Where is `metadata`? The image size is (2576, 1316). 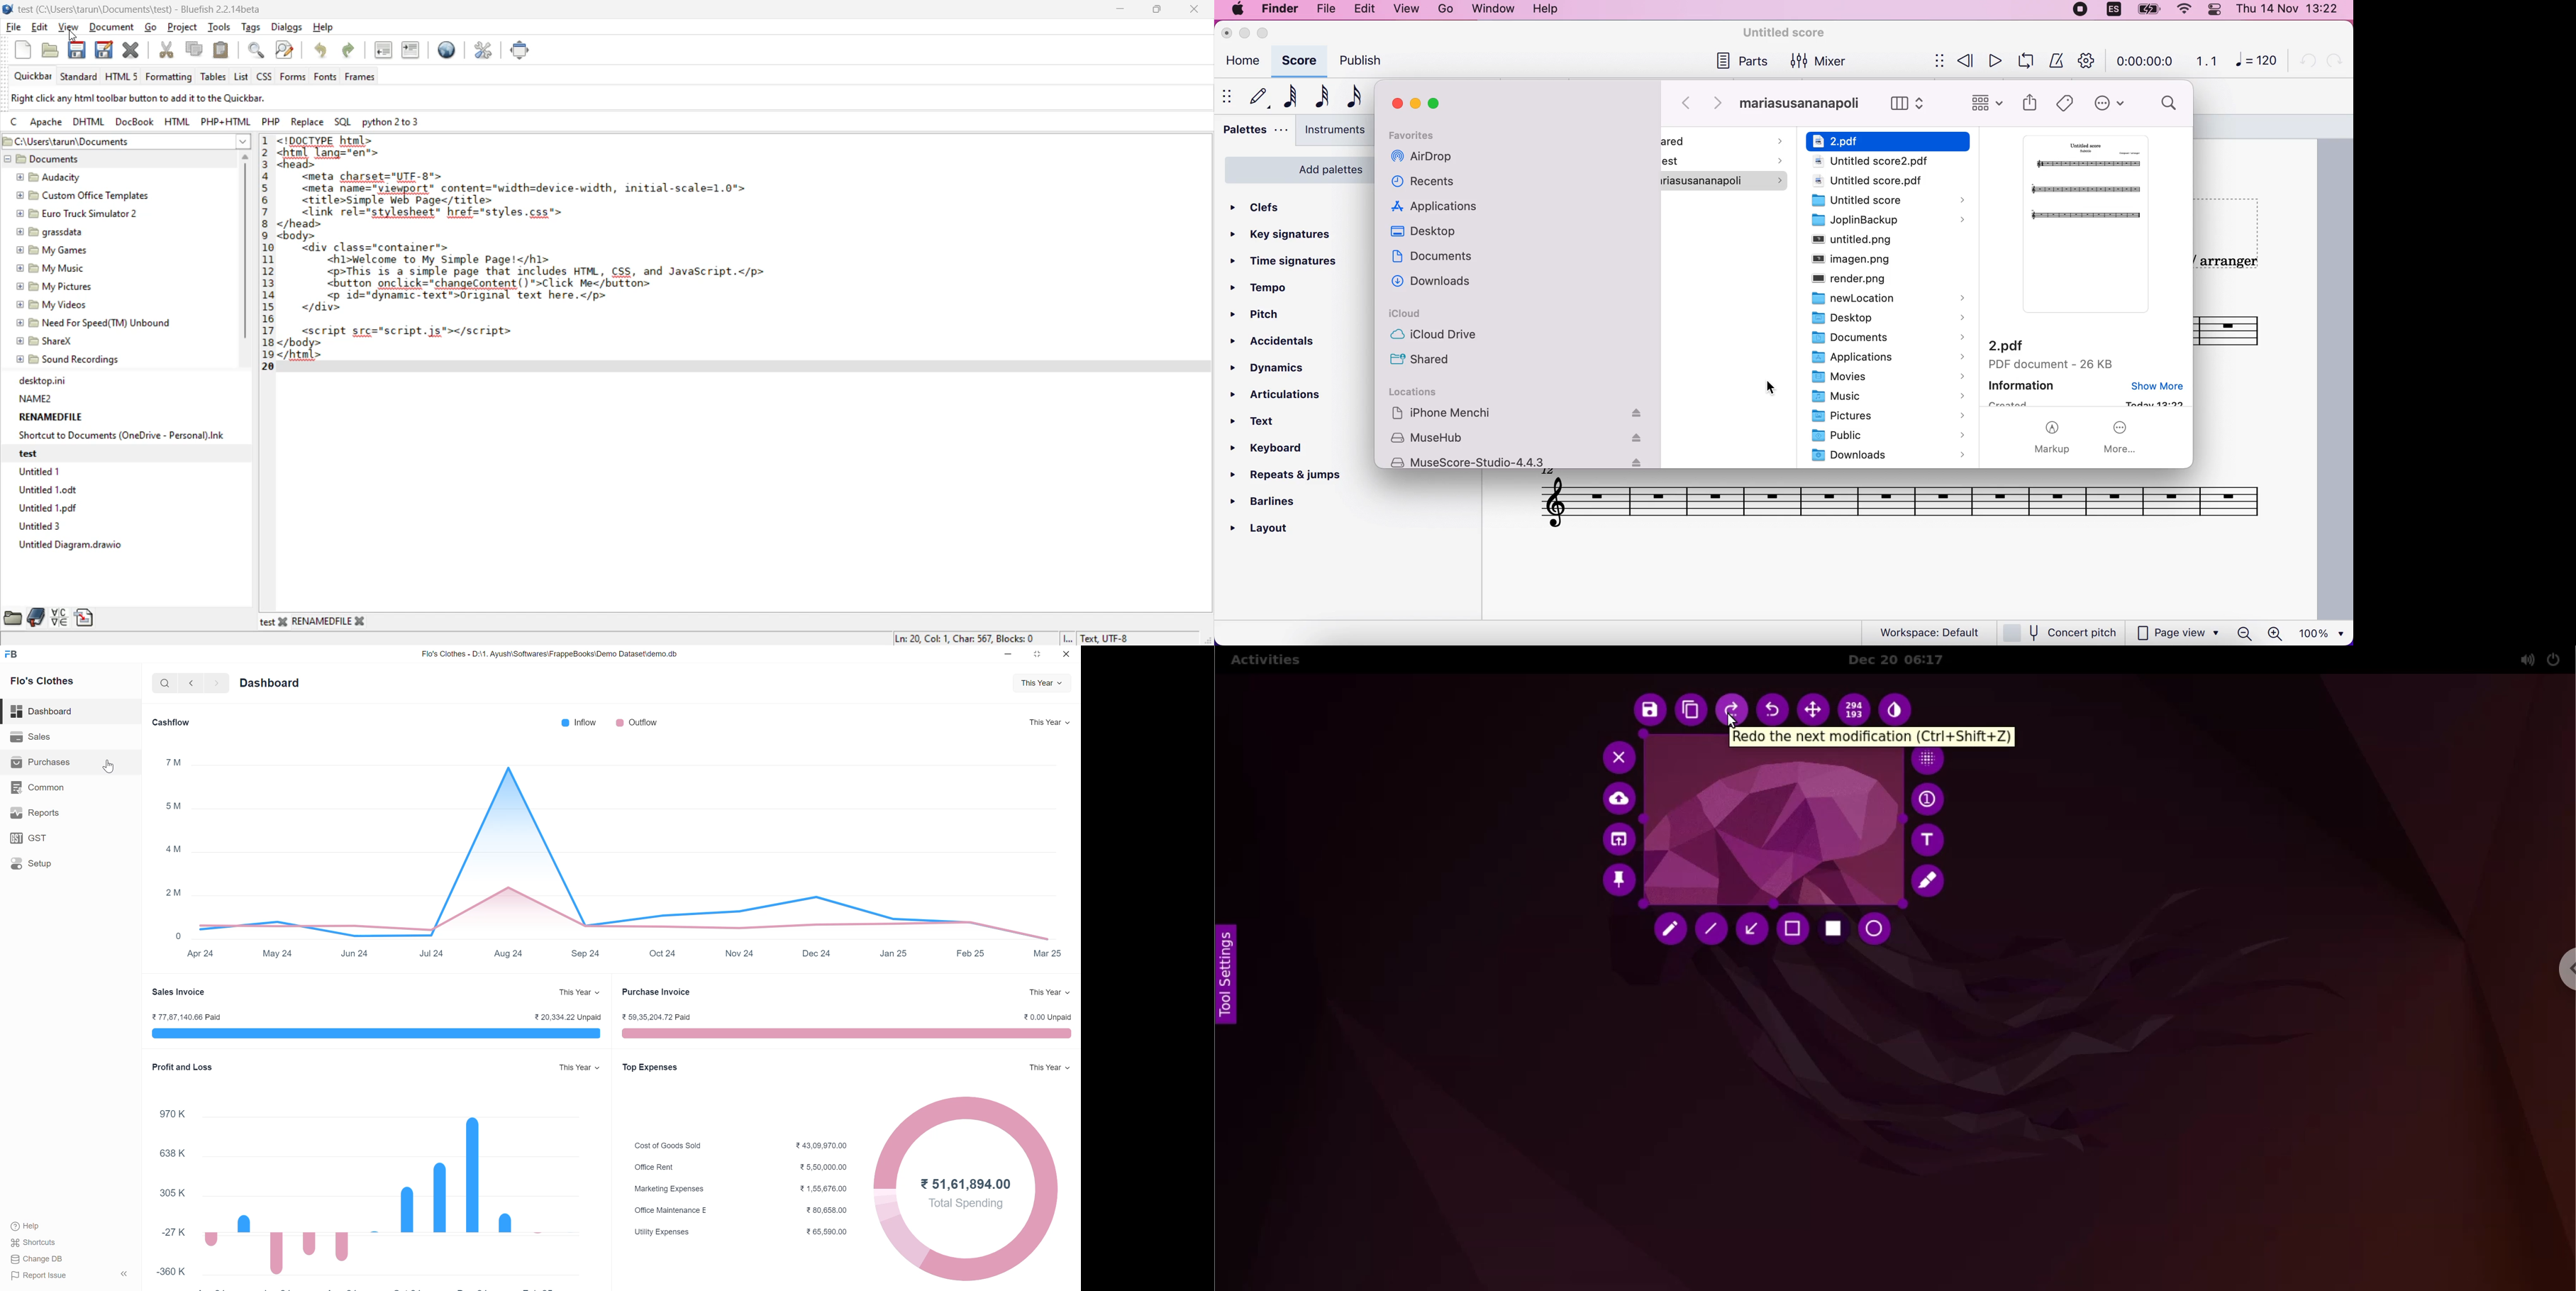 metadata is located at coordinates (1014, 638).